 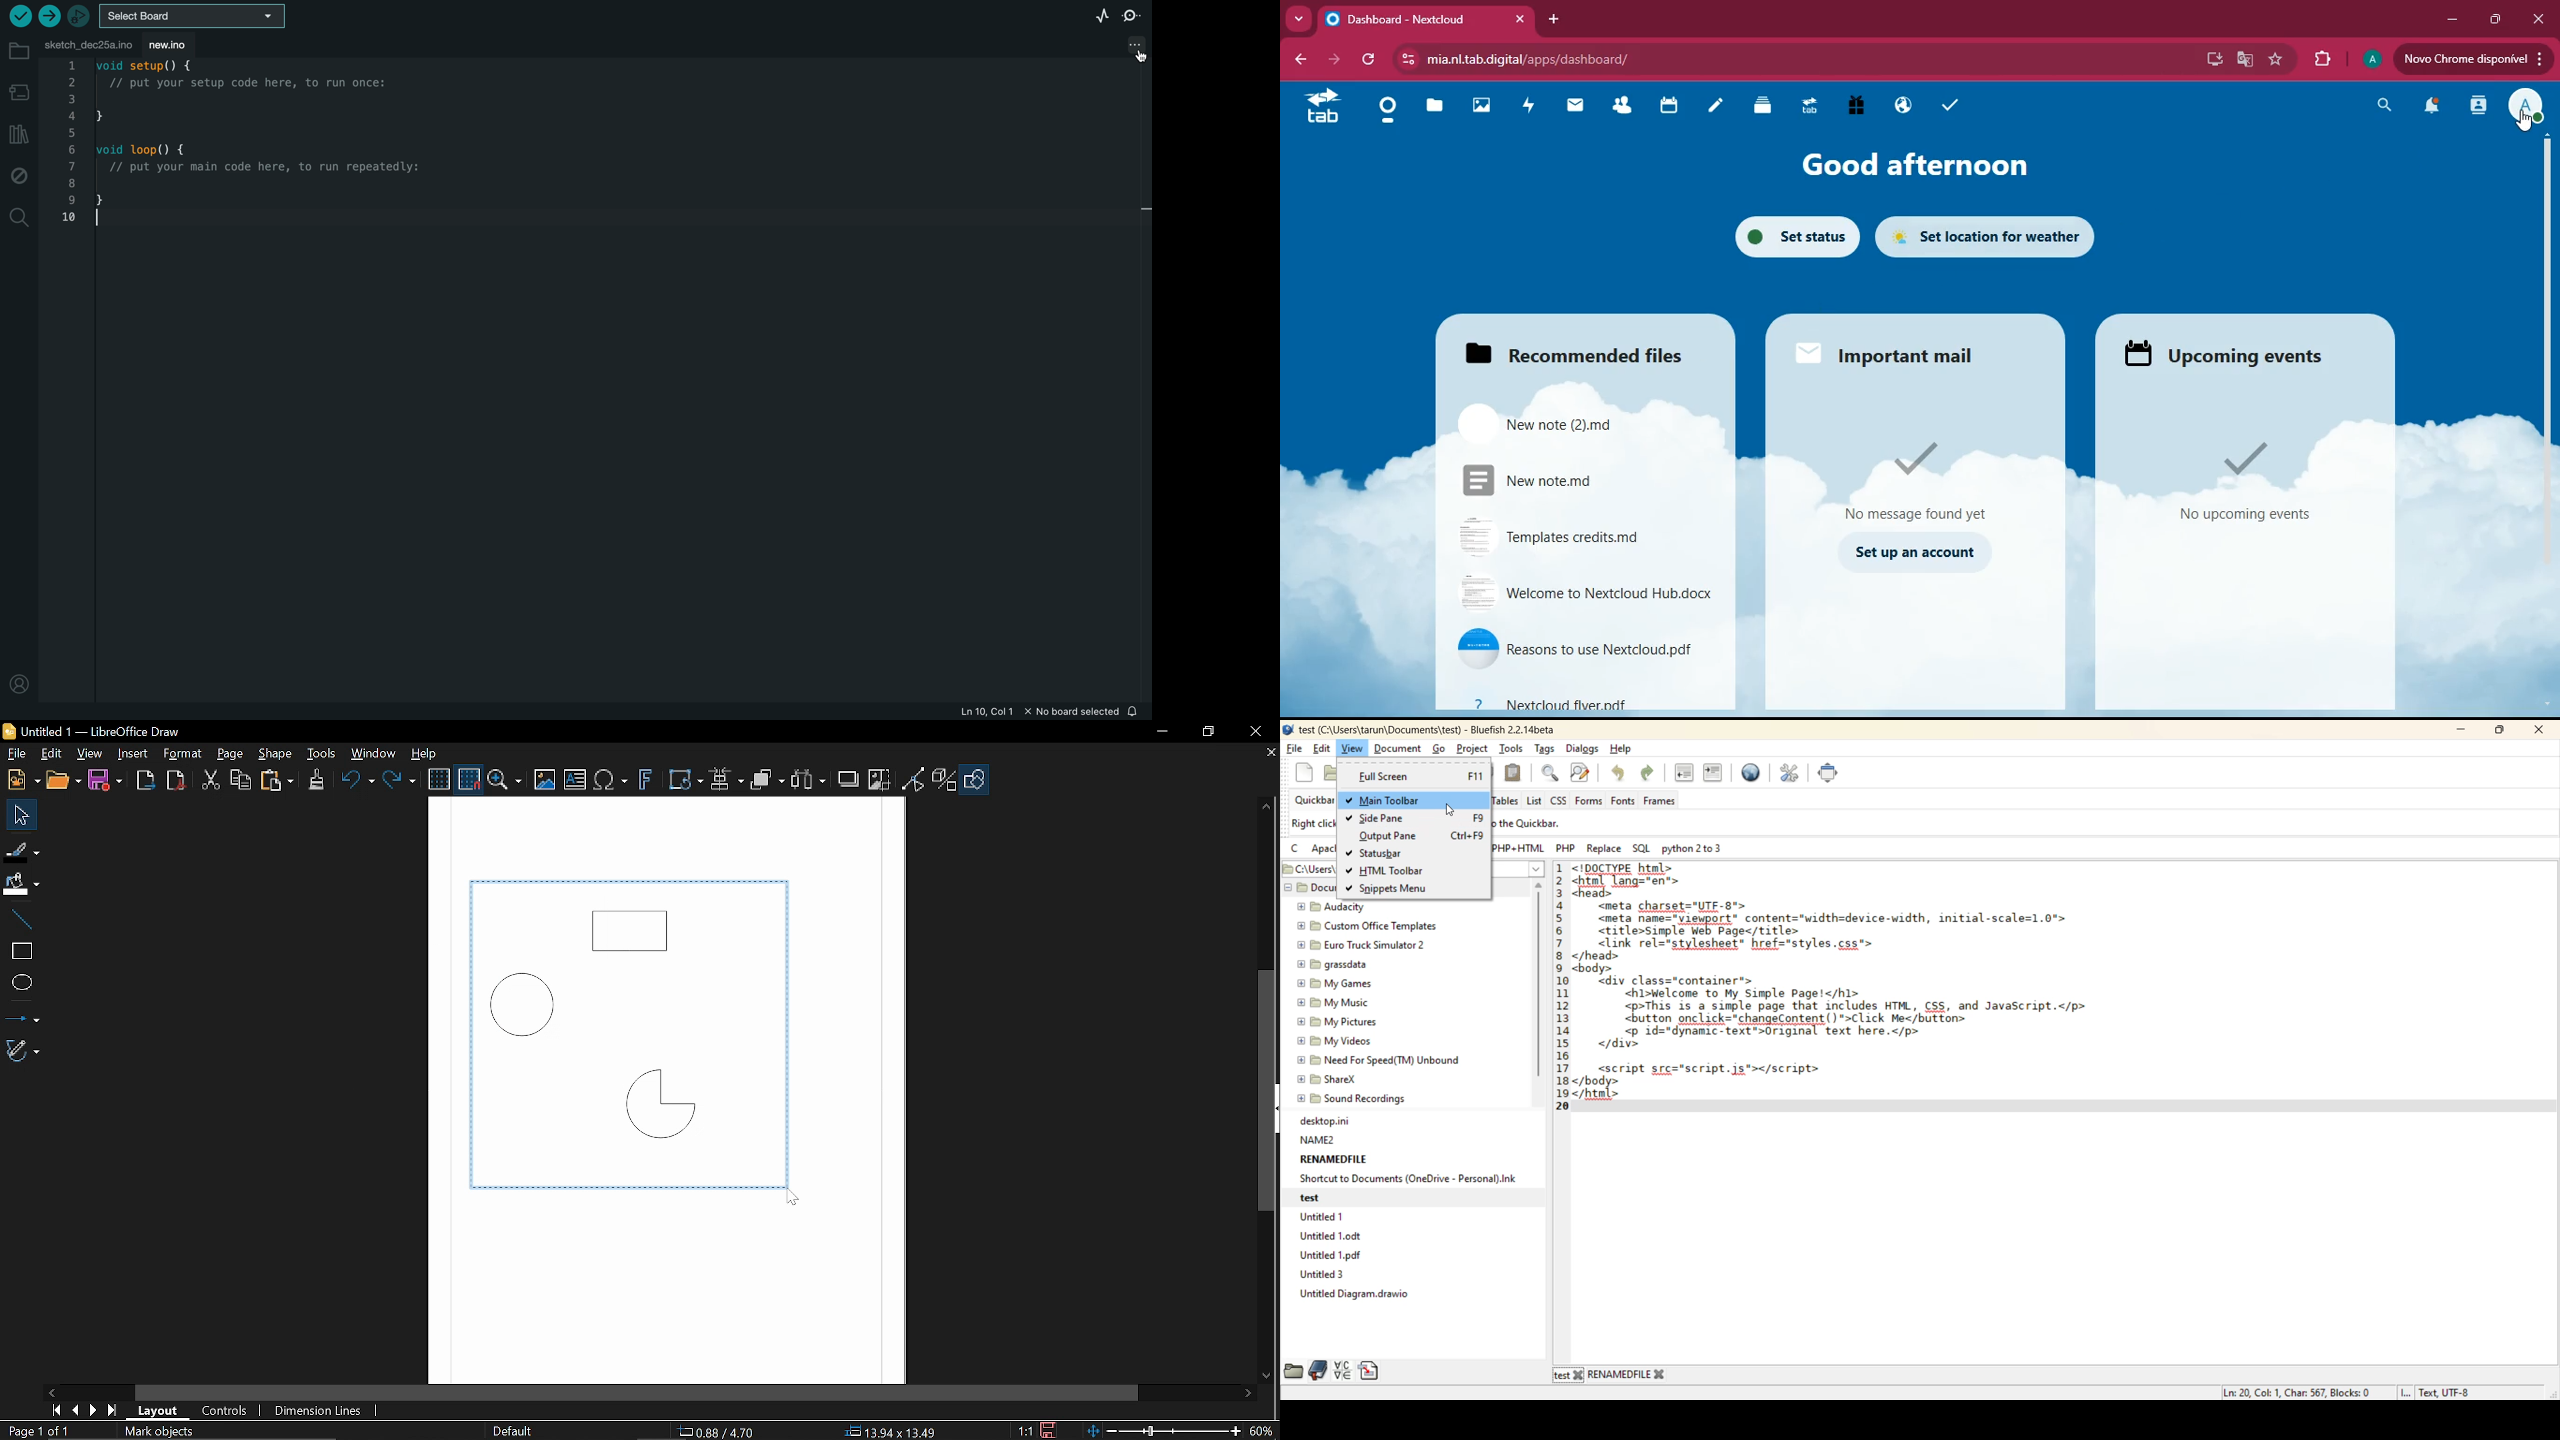 What do you see at coordinates (421, 754) in the screenshot?
I see `Help` at bounding box center [421, 754].